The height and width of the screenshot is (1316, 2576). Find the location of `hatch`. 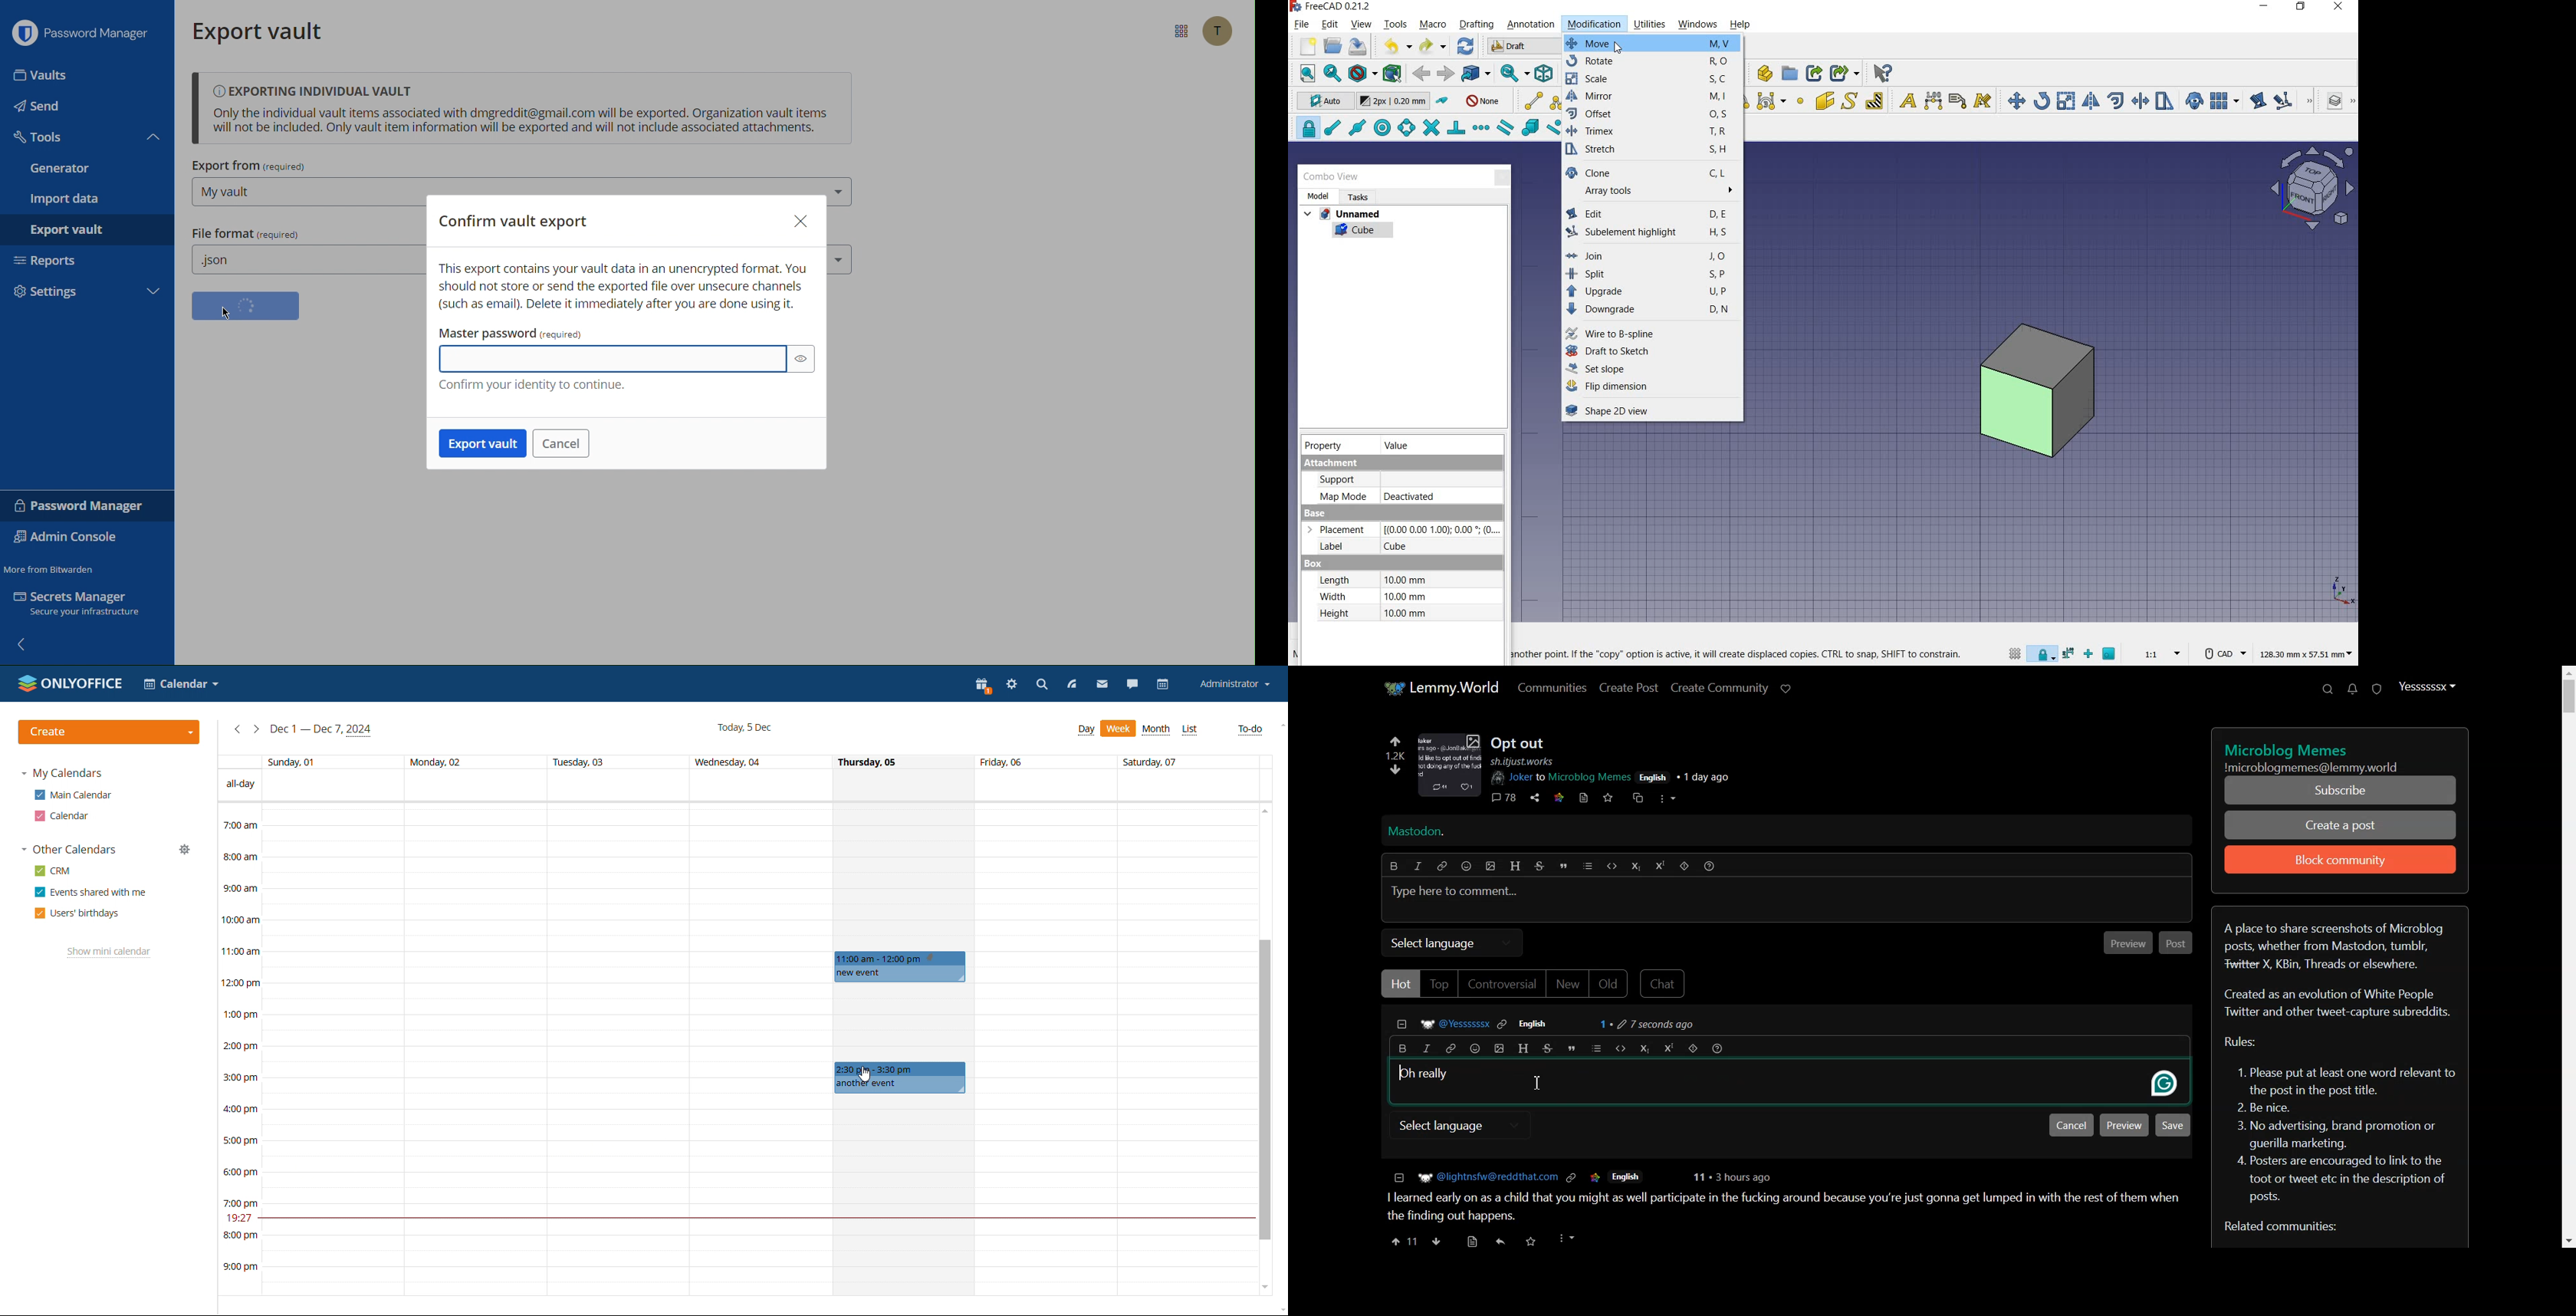

hatch is located at coordinates (1875, 101).